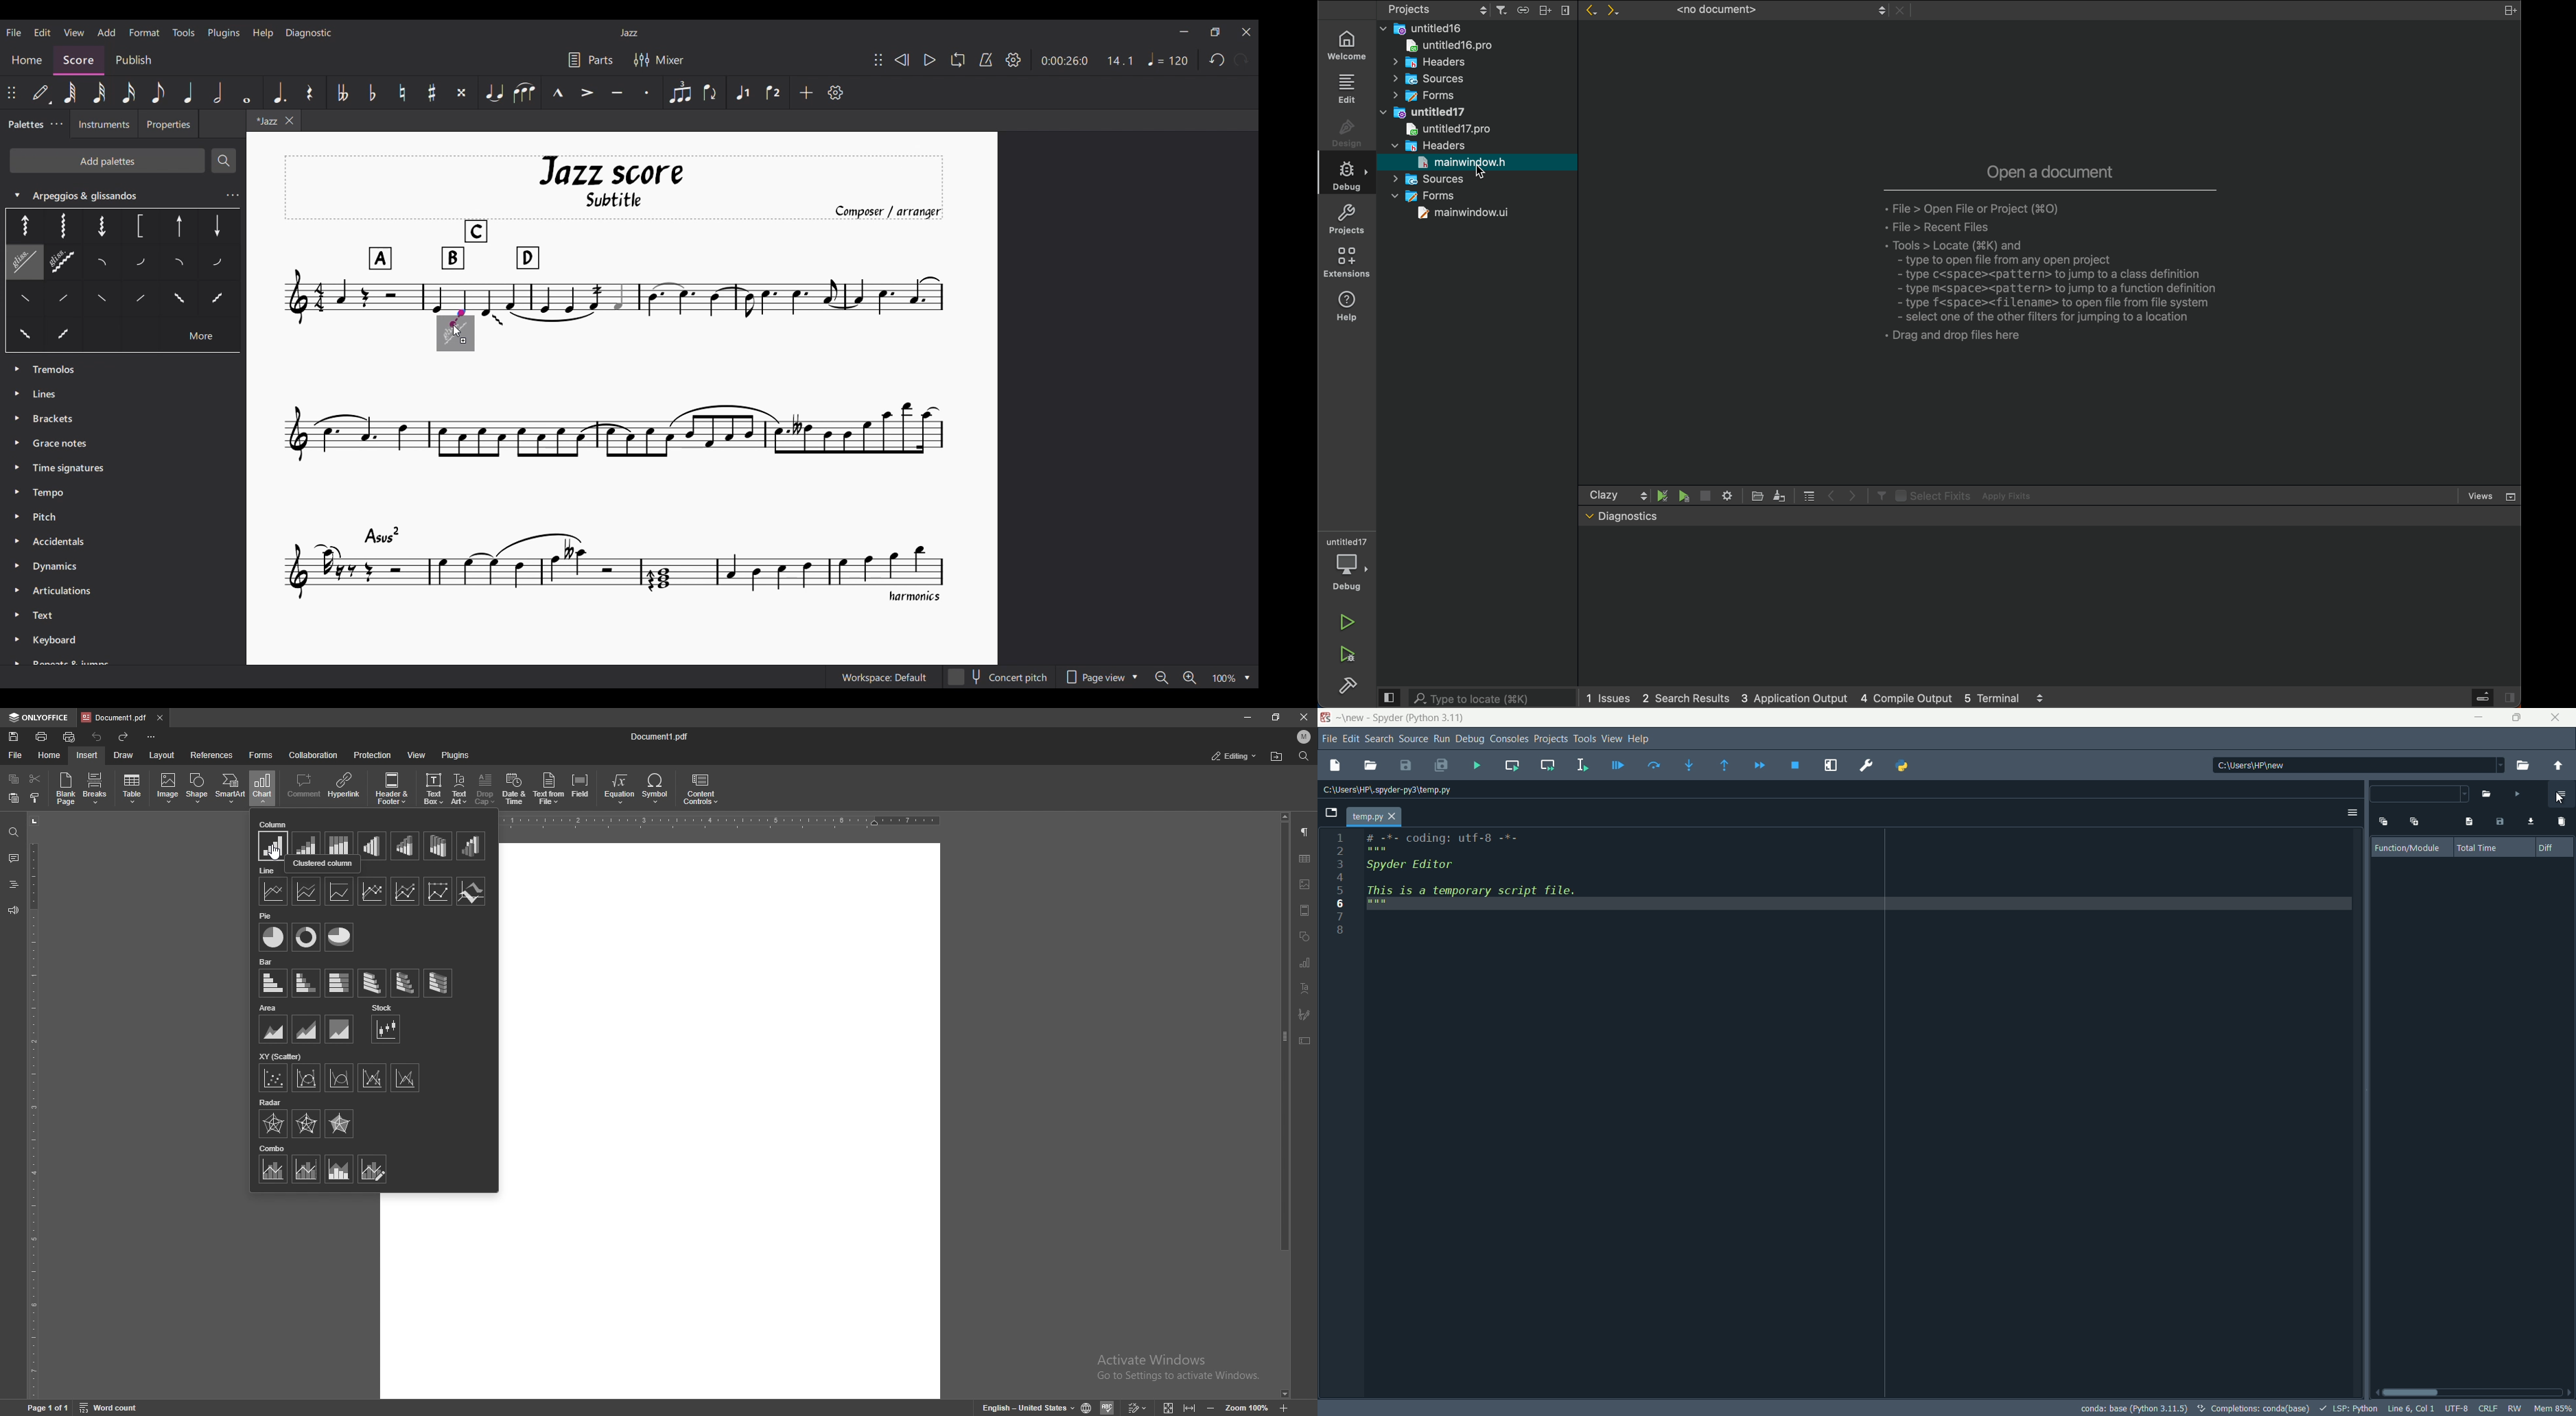 This screenshot has height=1428, width=2576. What do you see at coordinates (438, 982) in the screenshot?
I see `3-D 100% stacked bar` at bounding box center [438, 982].